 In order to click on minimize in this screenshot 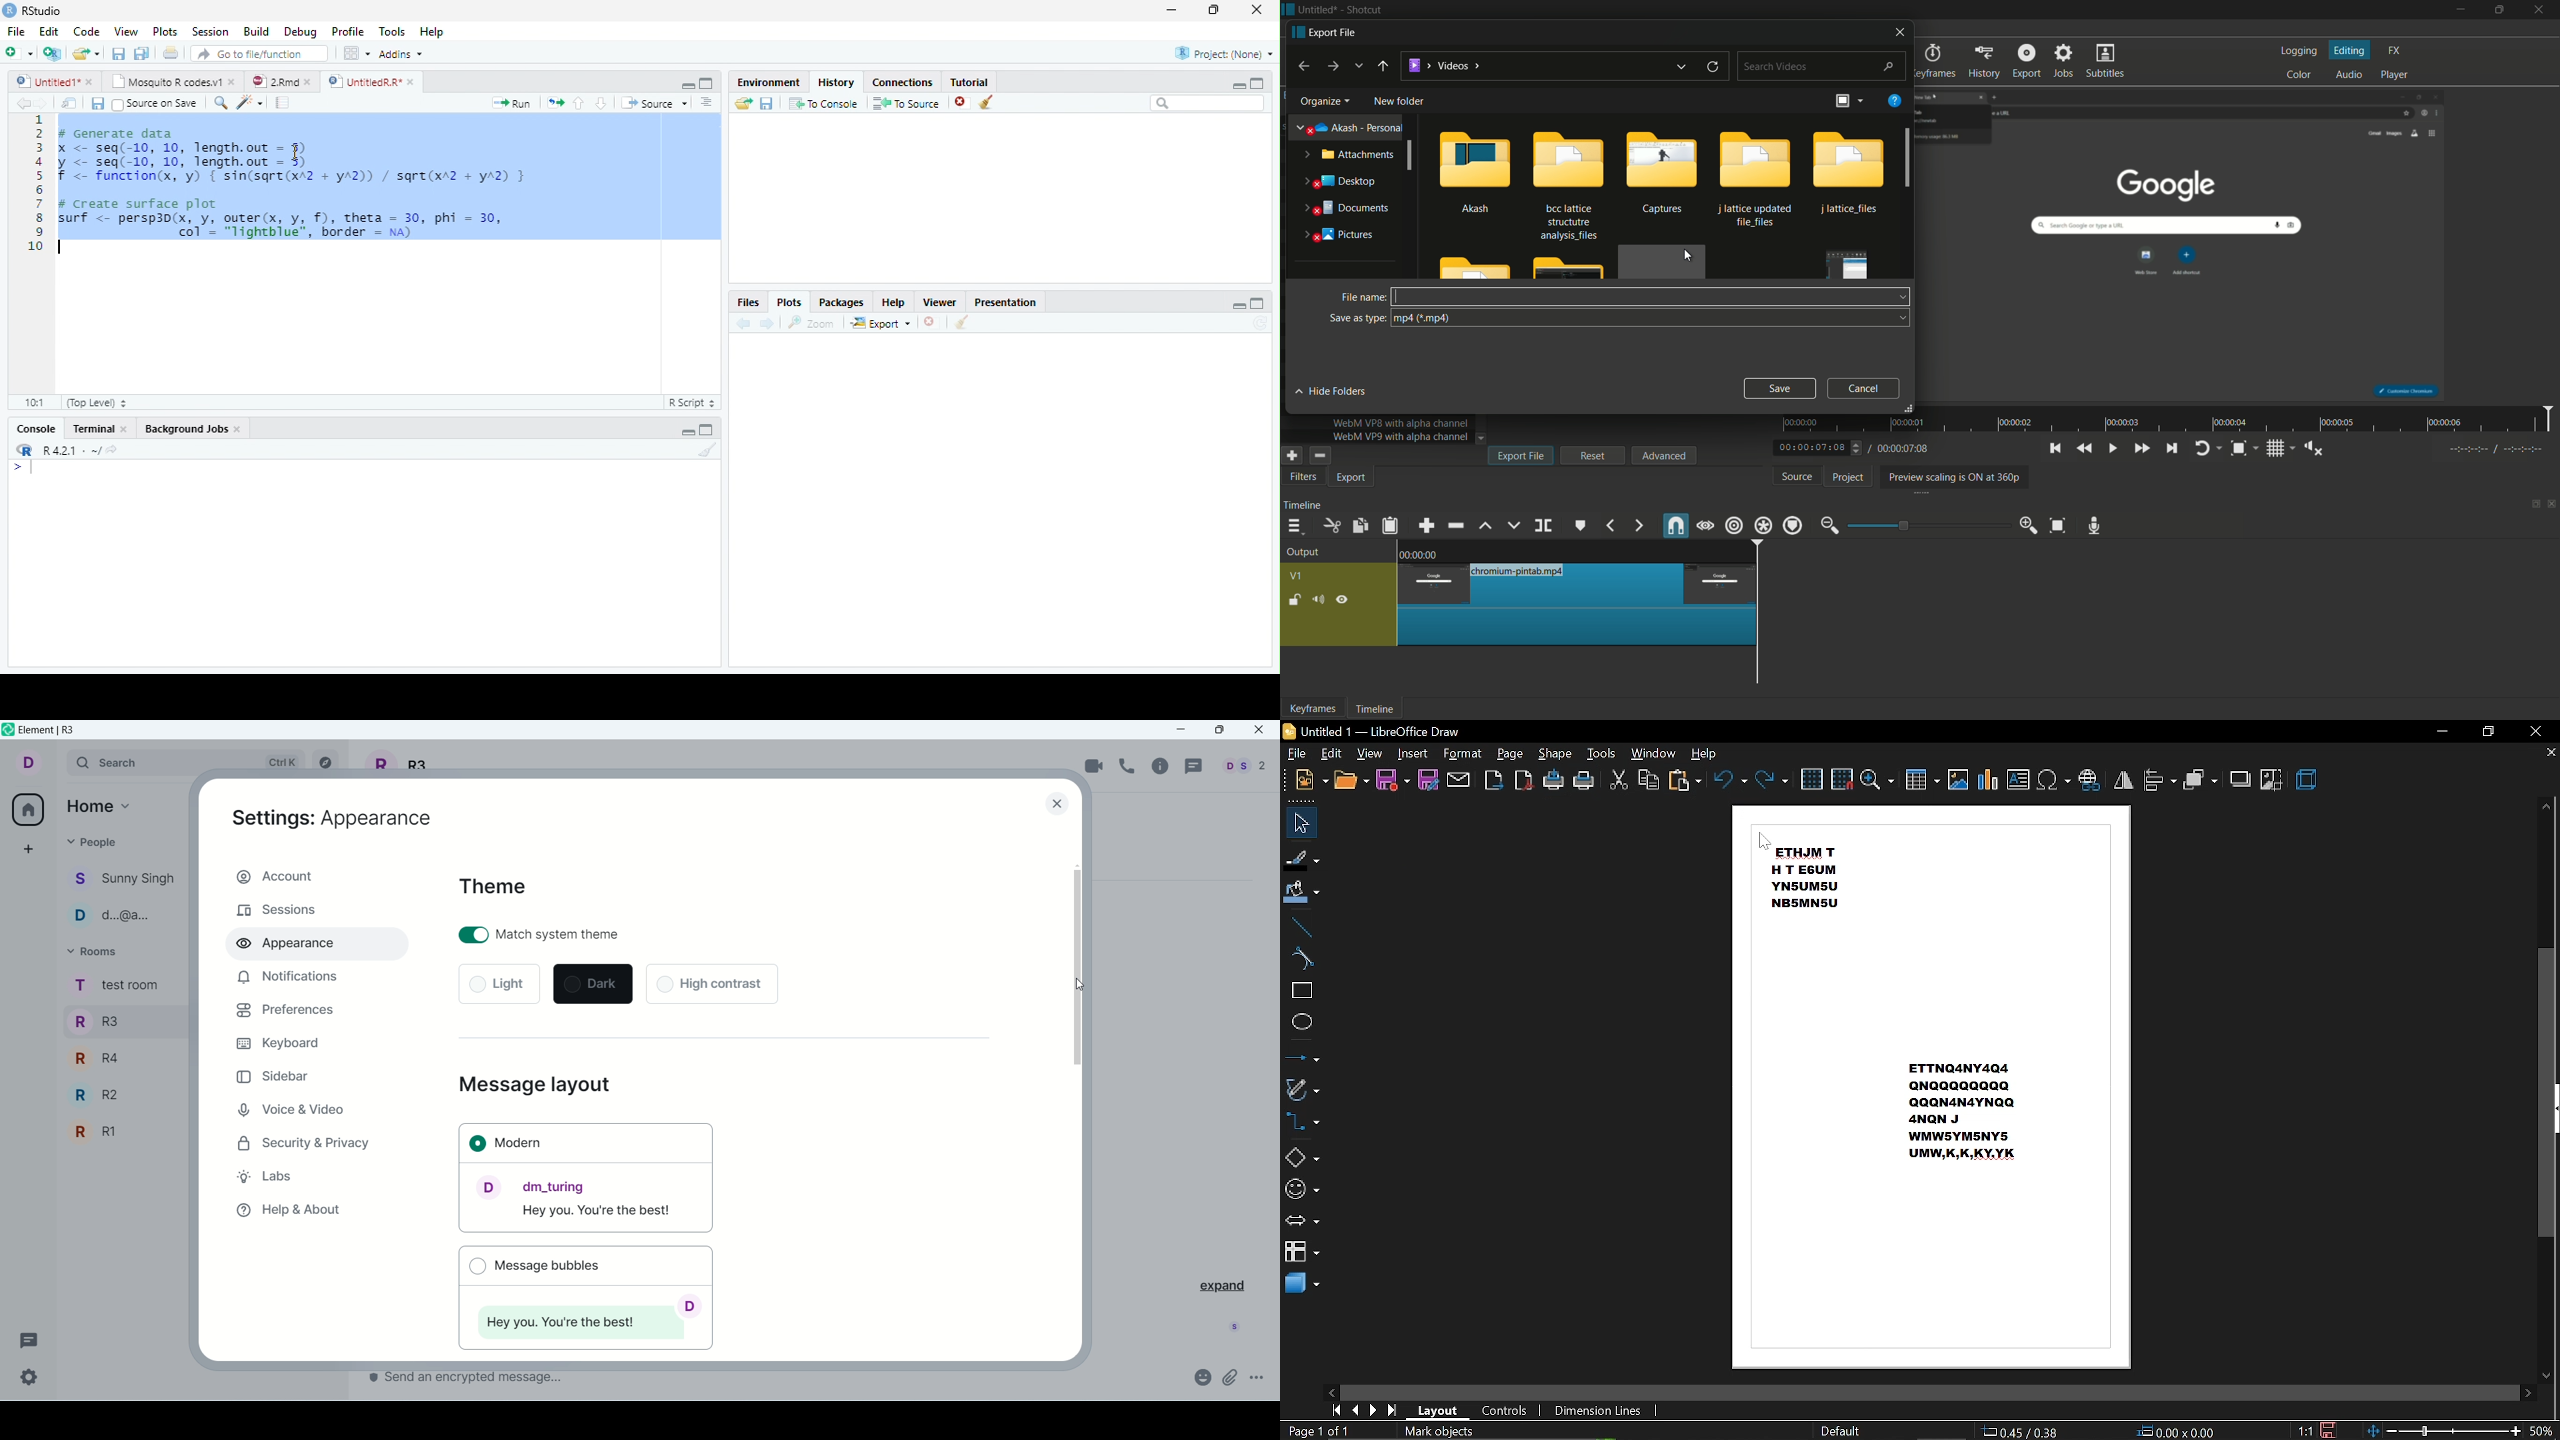, I will do `click(1186, 730)`.